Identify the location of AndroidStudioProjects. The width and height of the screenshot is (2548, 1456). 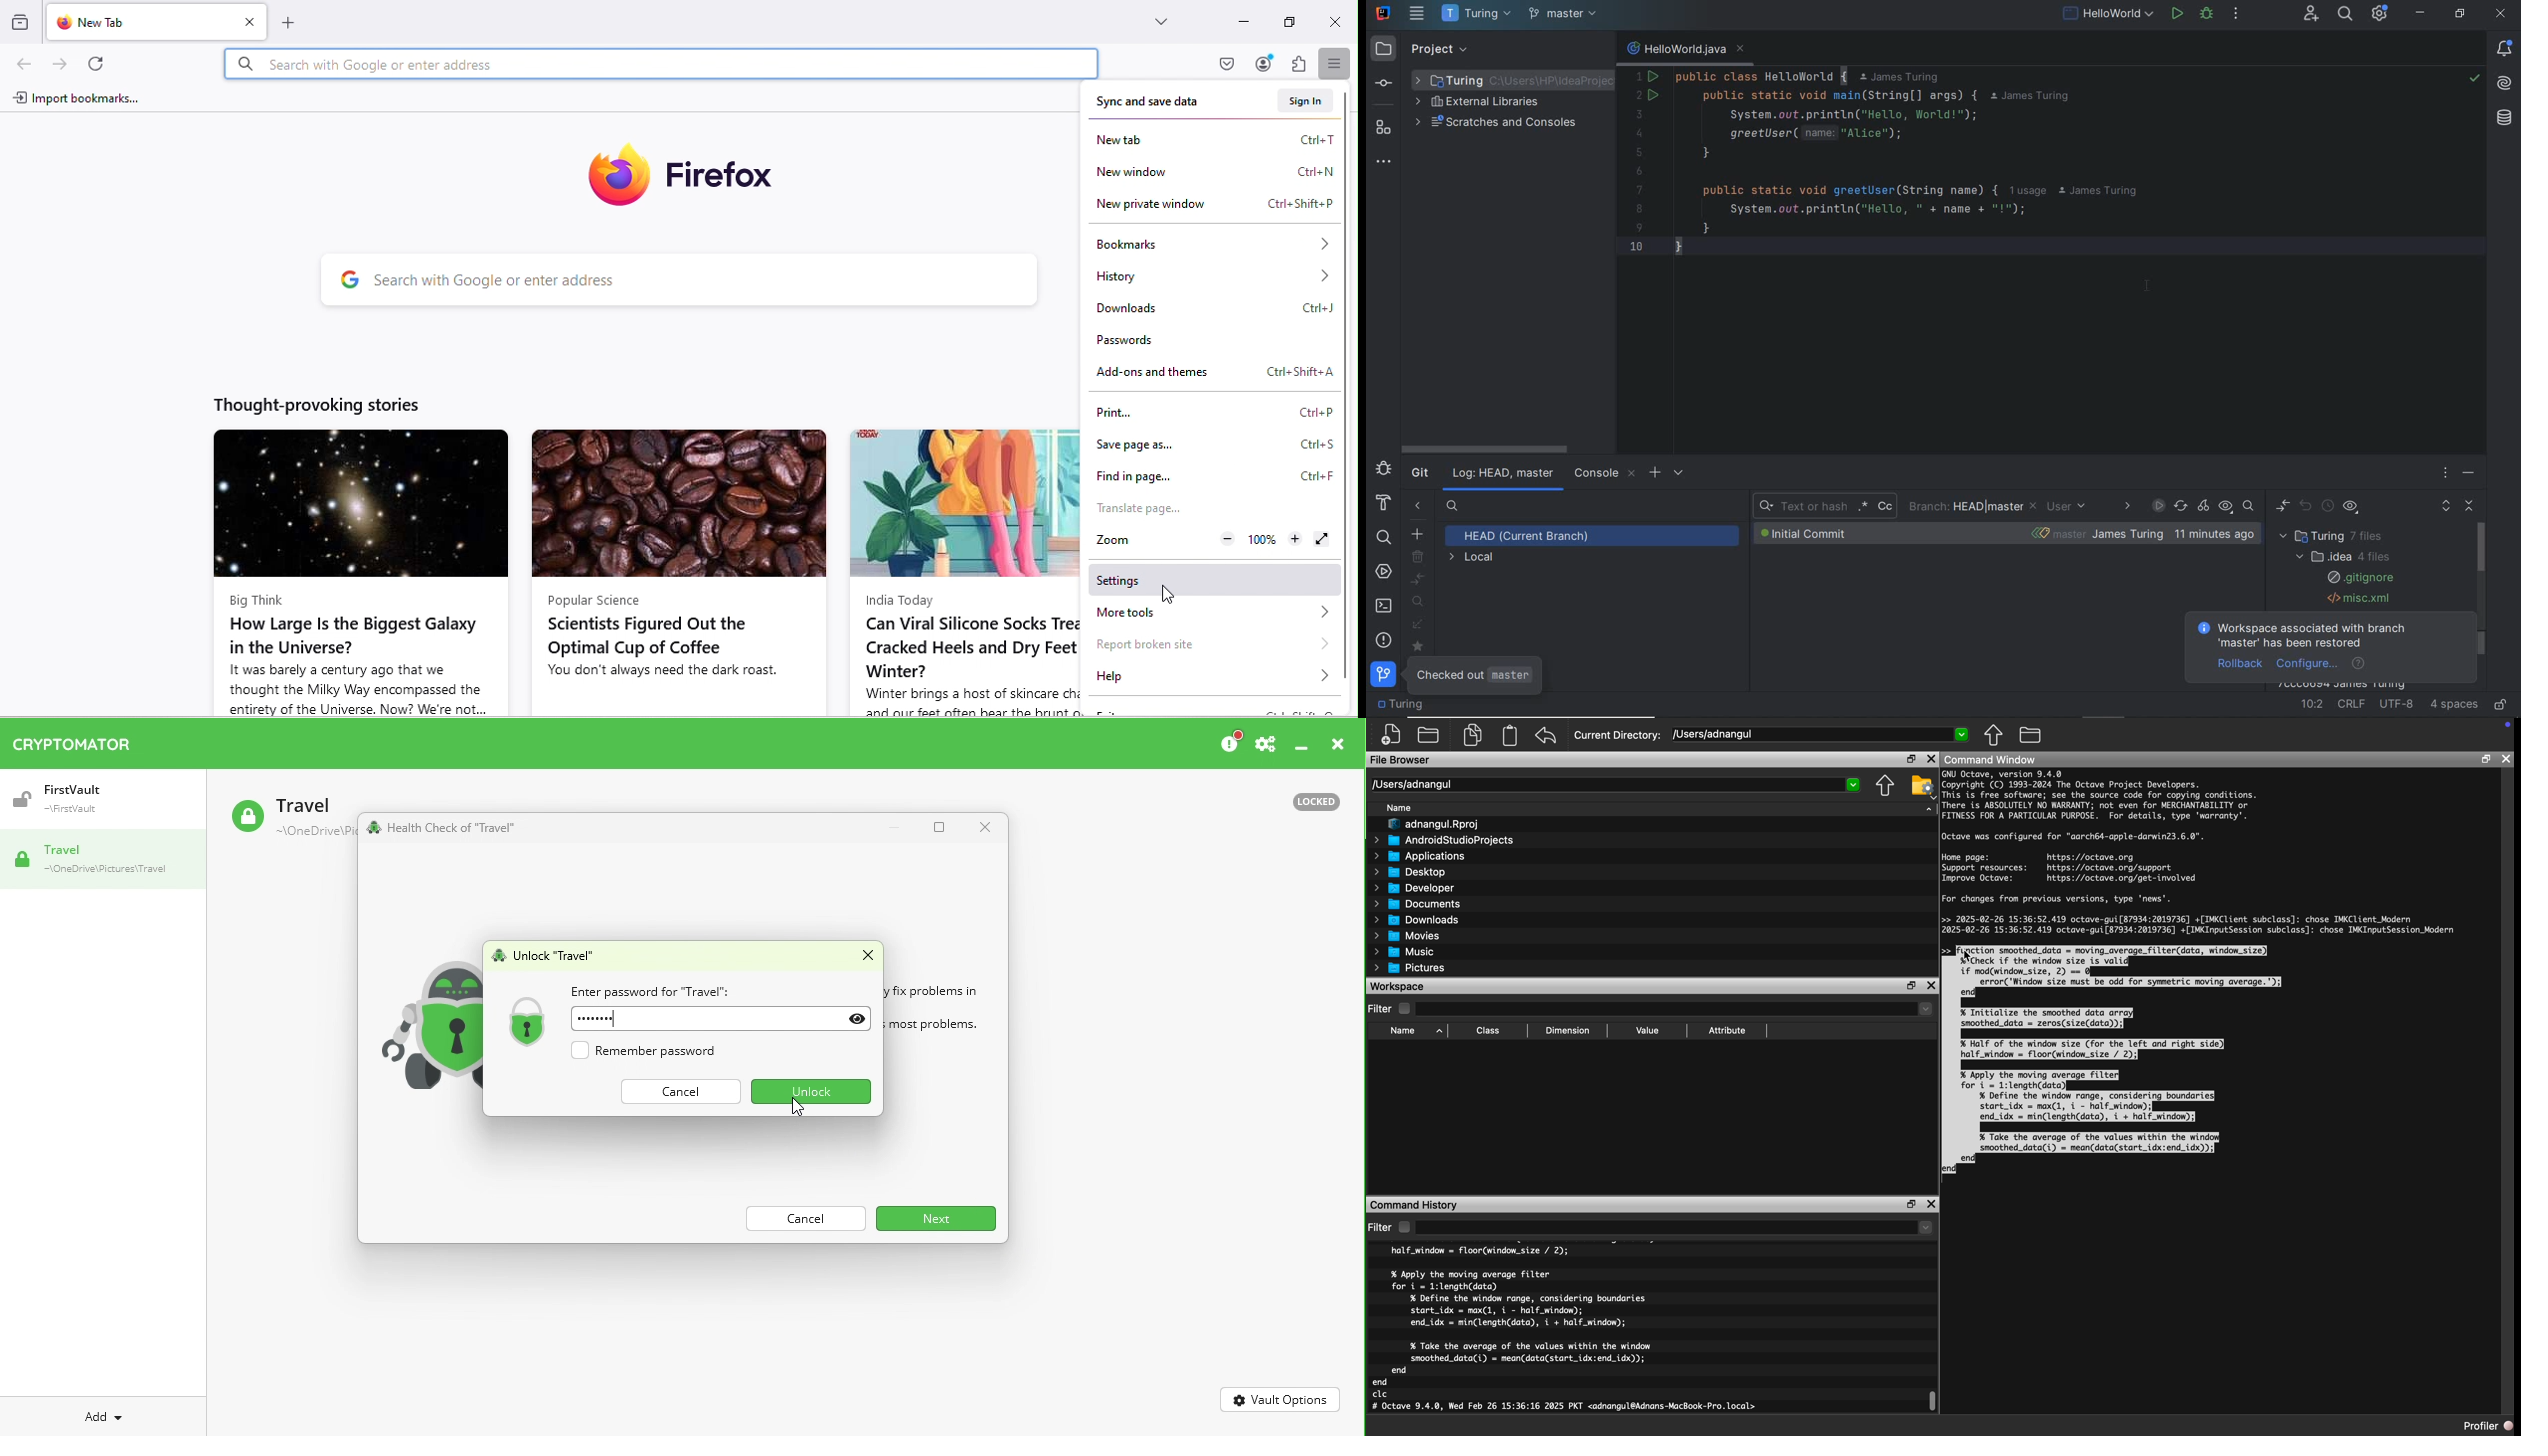
(1443, 840).